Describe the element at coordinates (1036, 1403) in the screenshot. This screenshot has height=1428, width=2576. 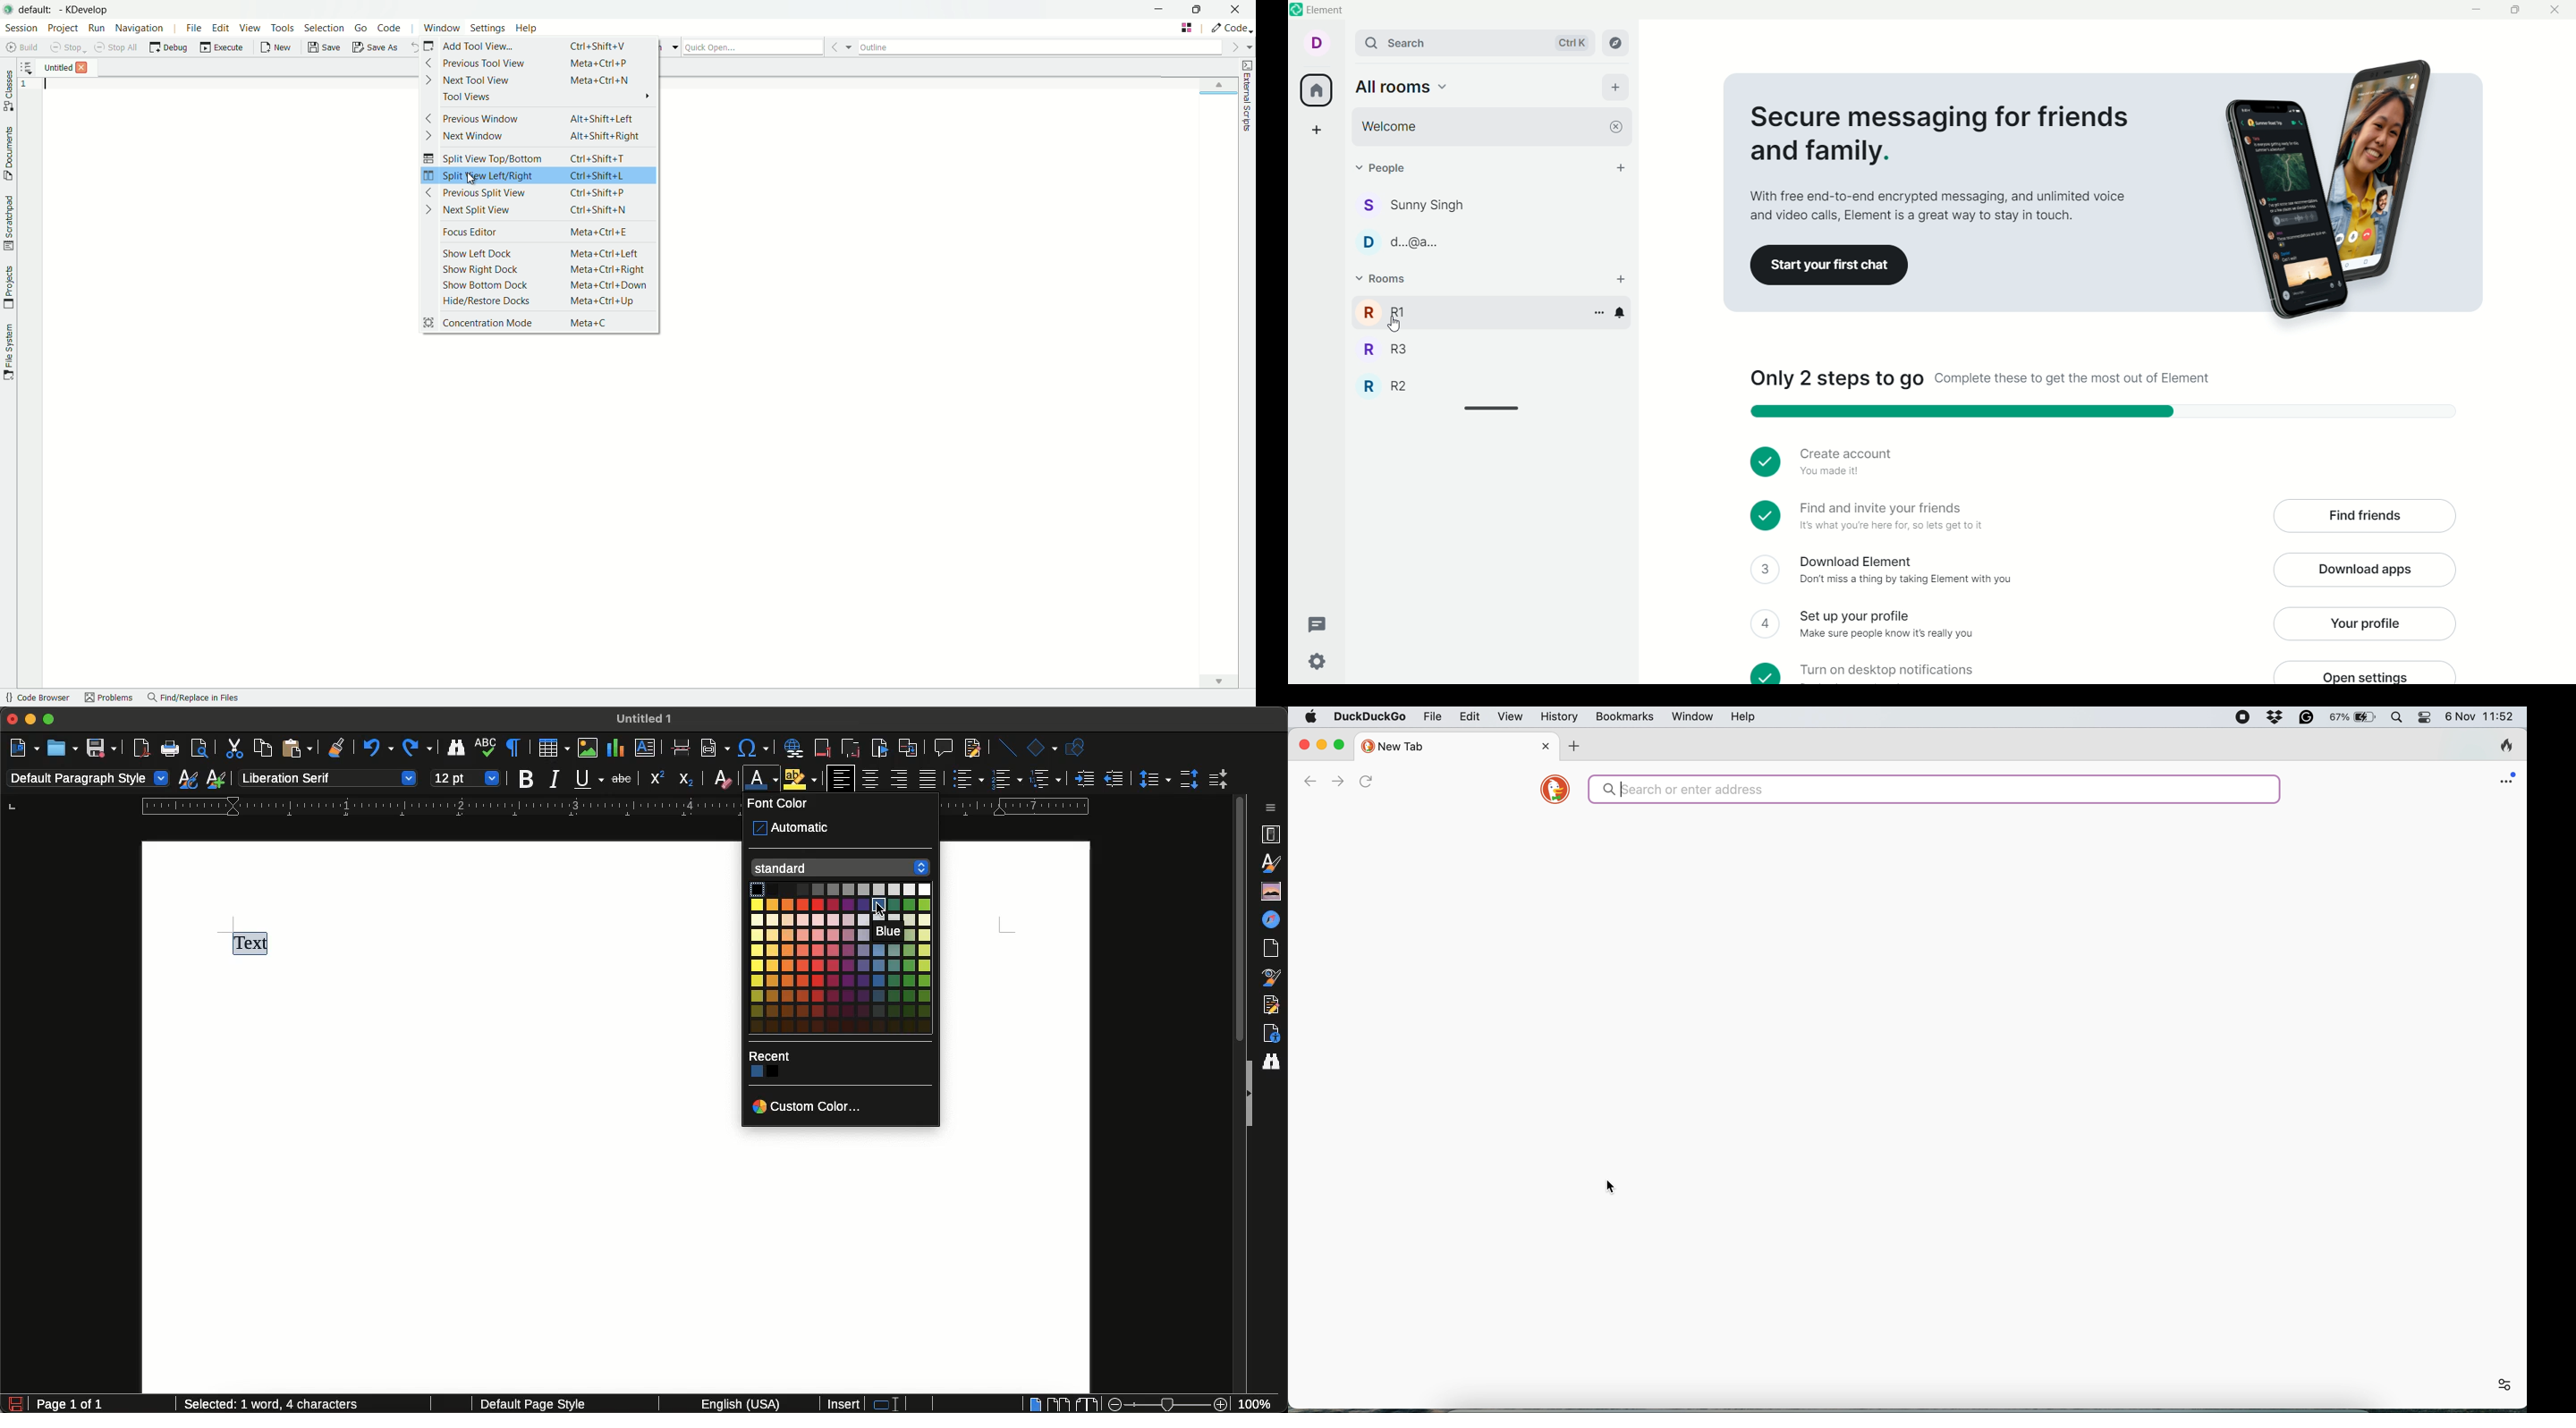
I see `Single-page view` at that location.